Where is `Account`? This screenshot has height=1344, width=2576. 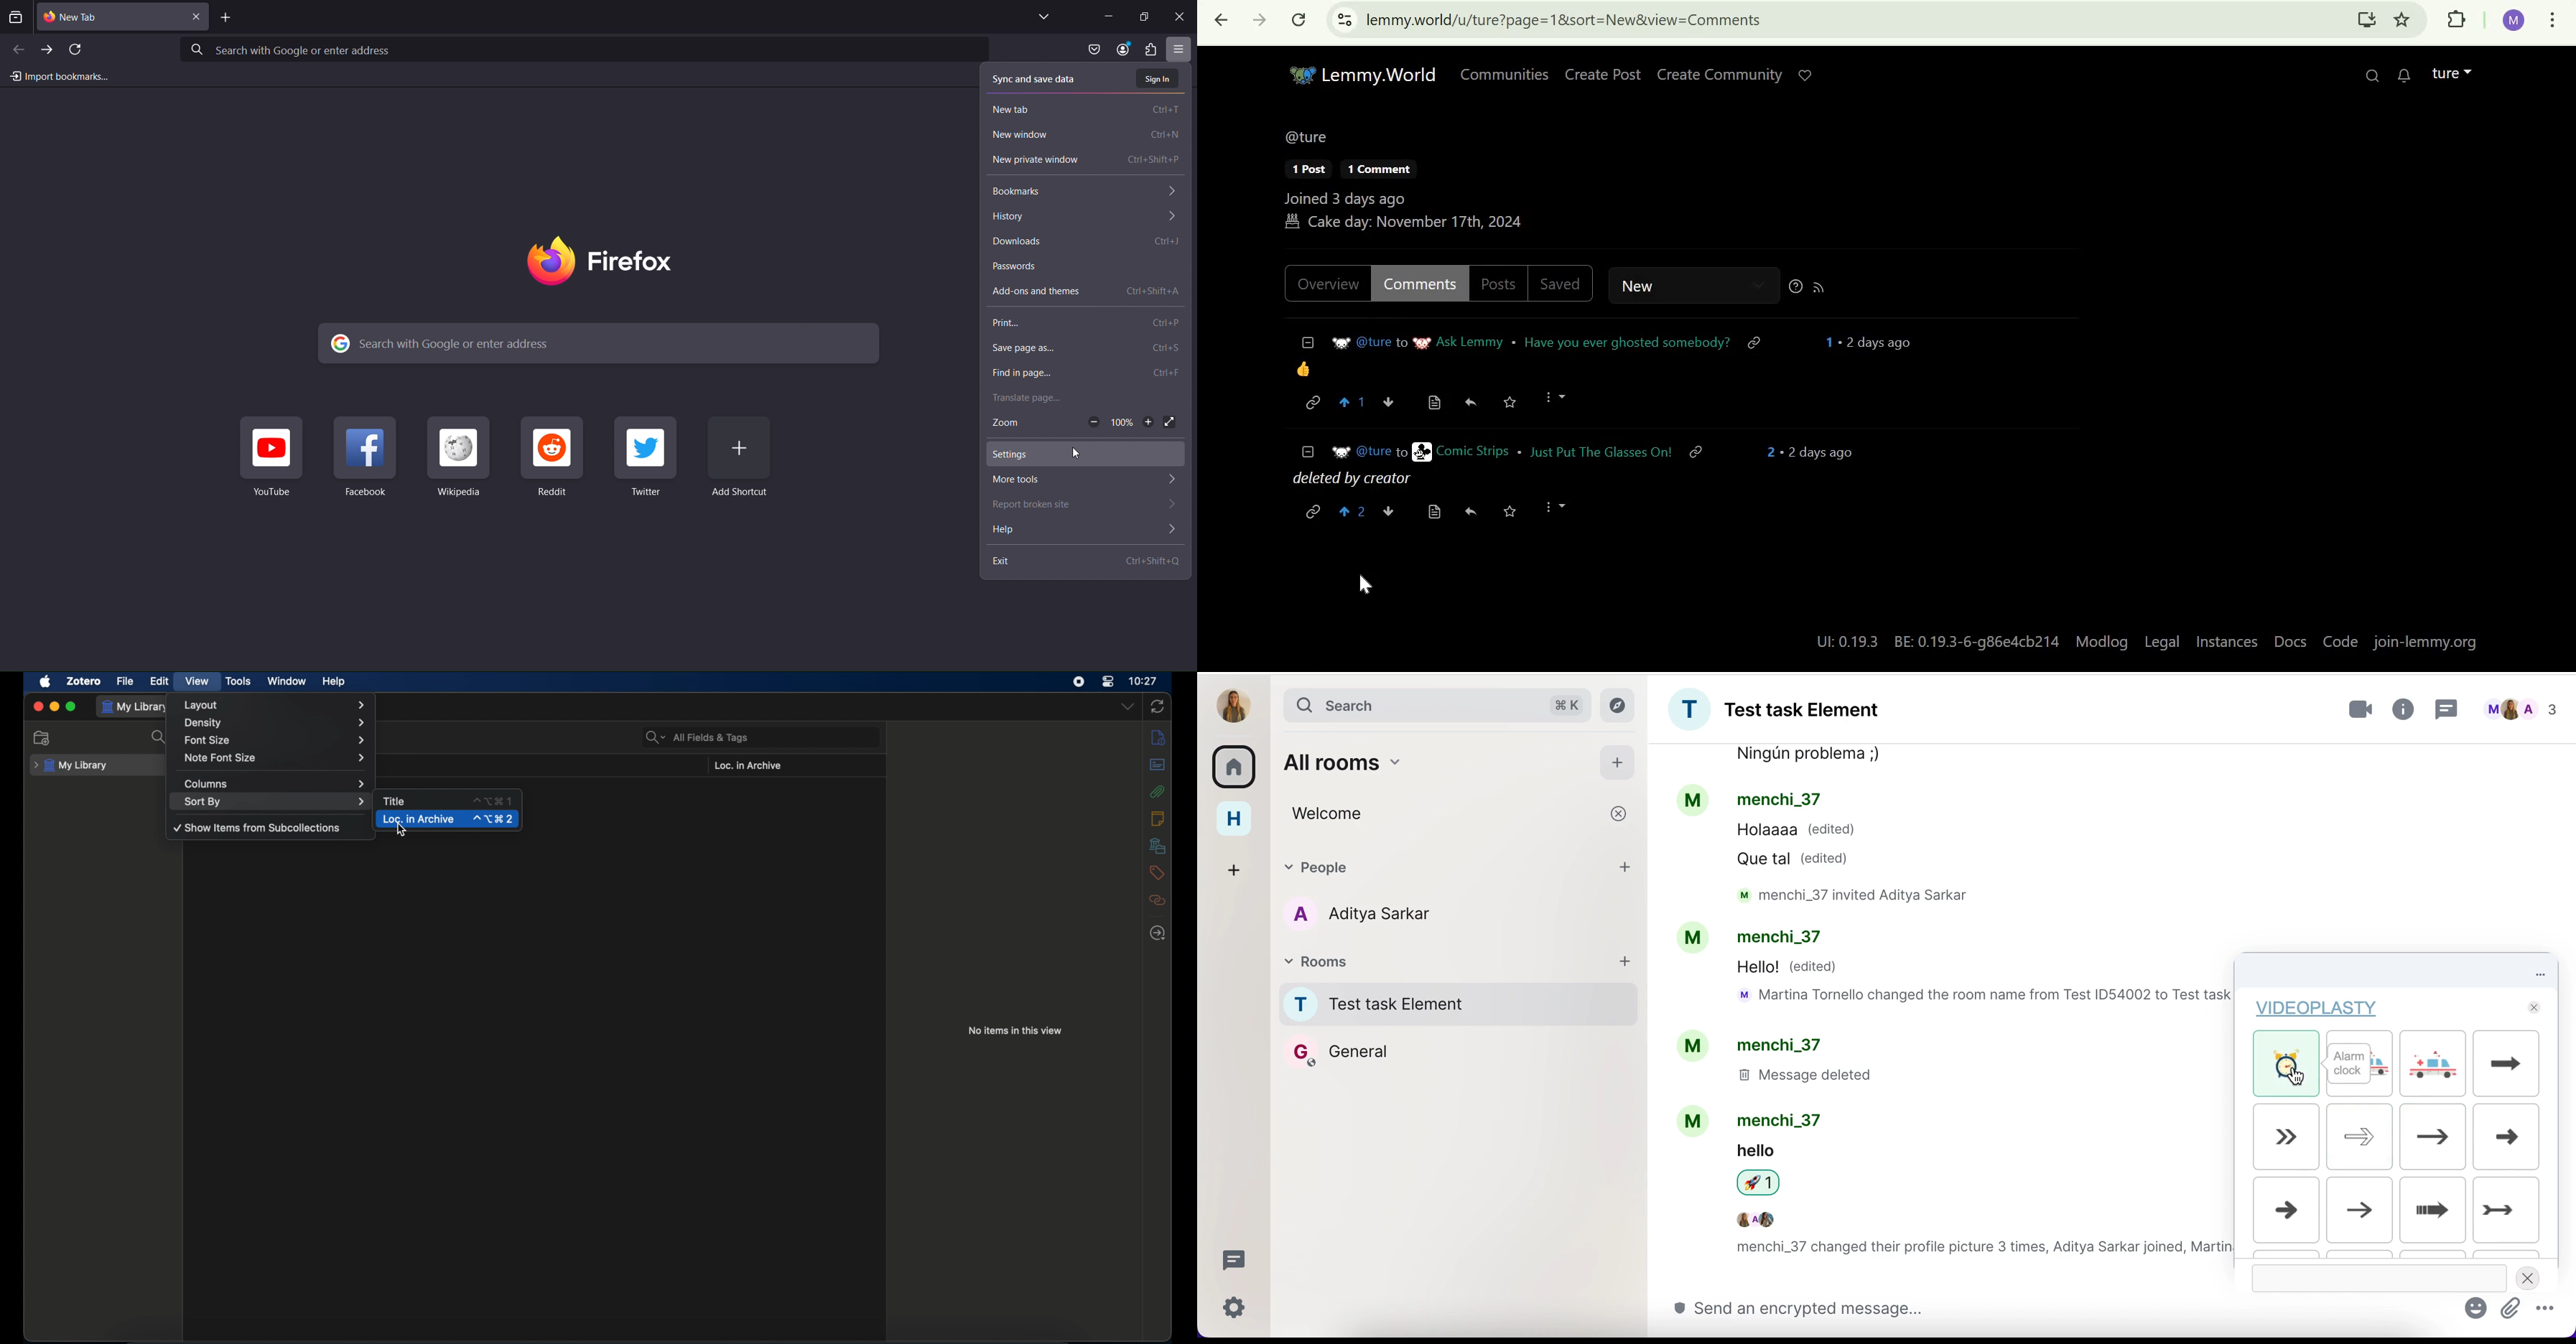 Account is located at coordinates (1126, 49).